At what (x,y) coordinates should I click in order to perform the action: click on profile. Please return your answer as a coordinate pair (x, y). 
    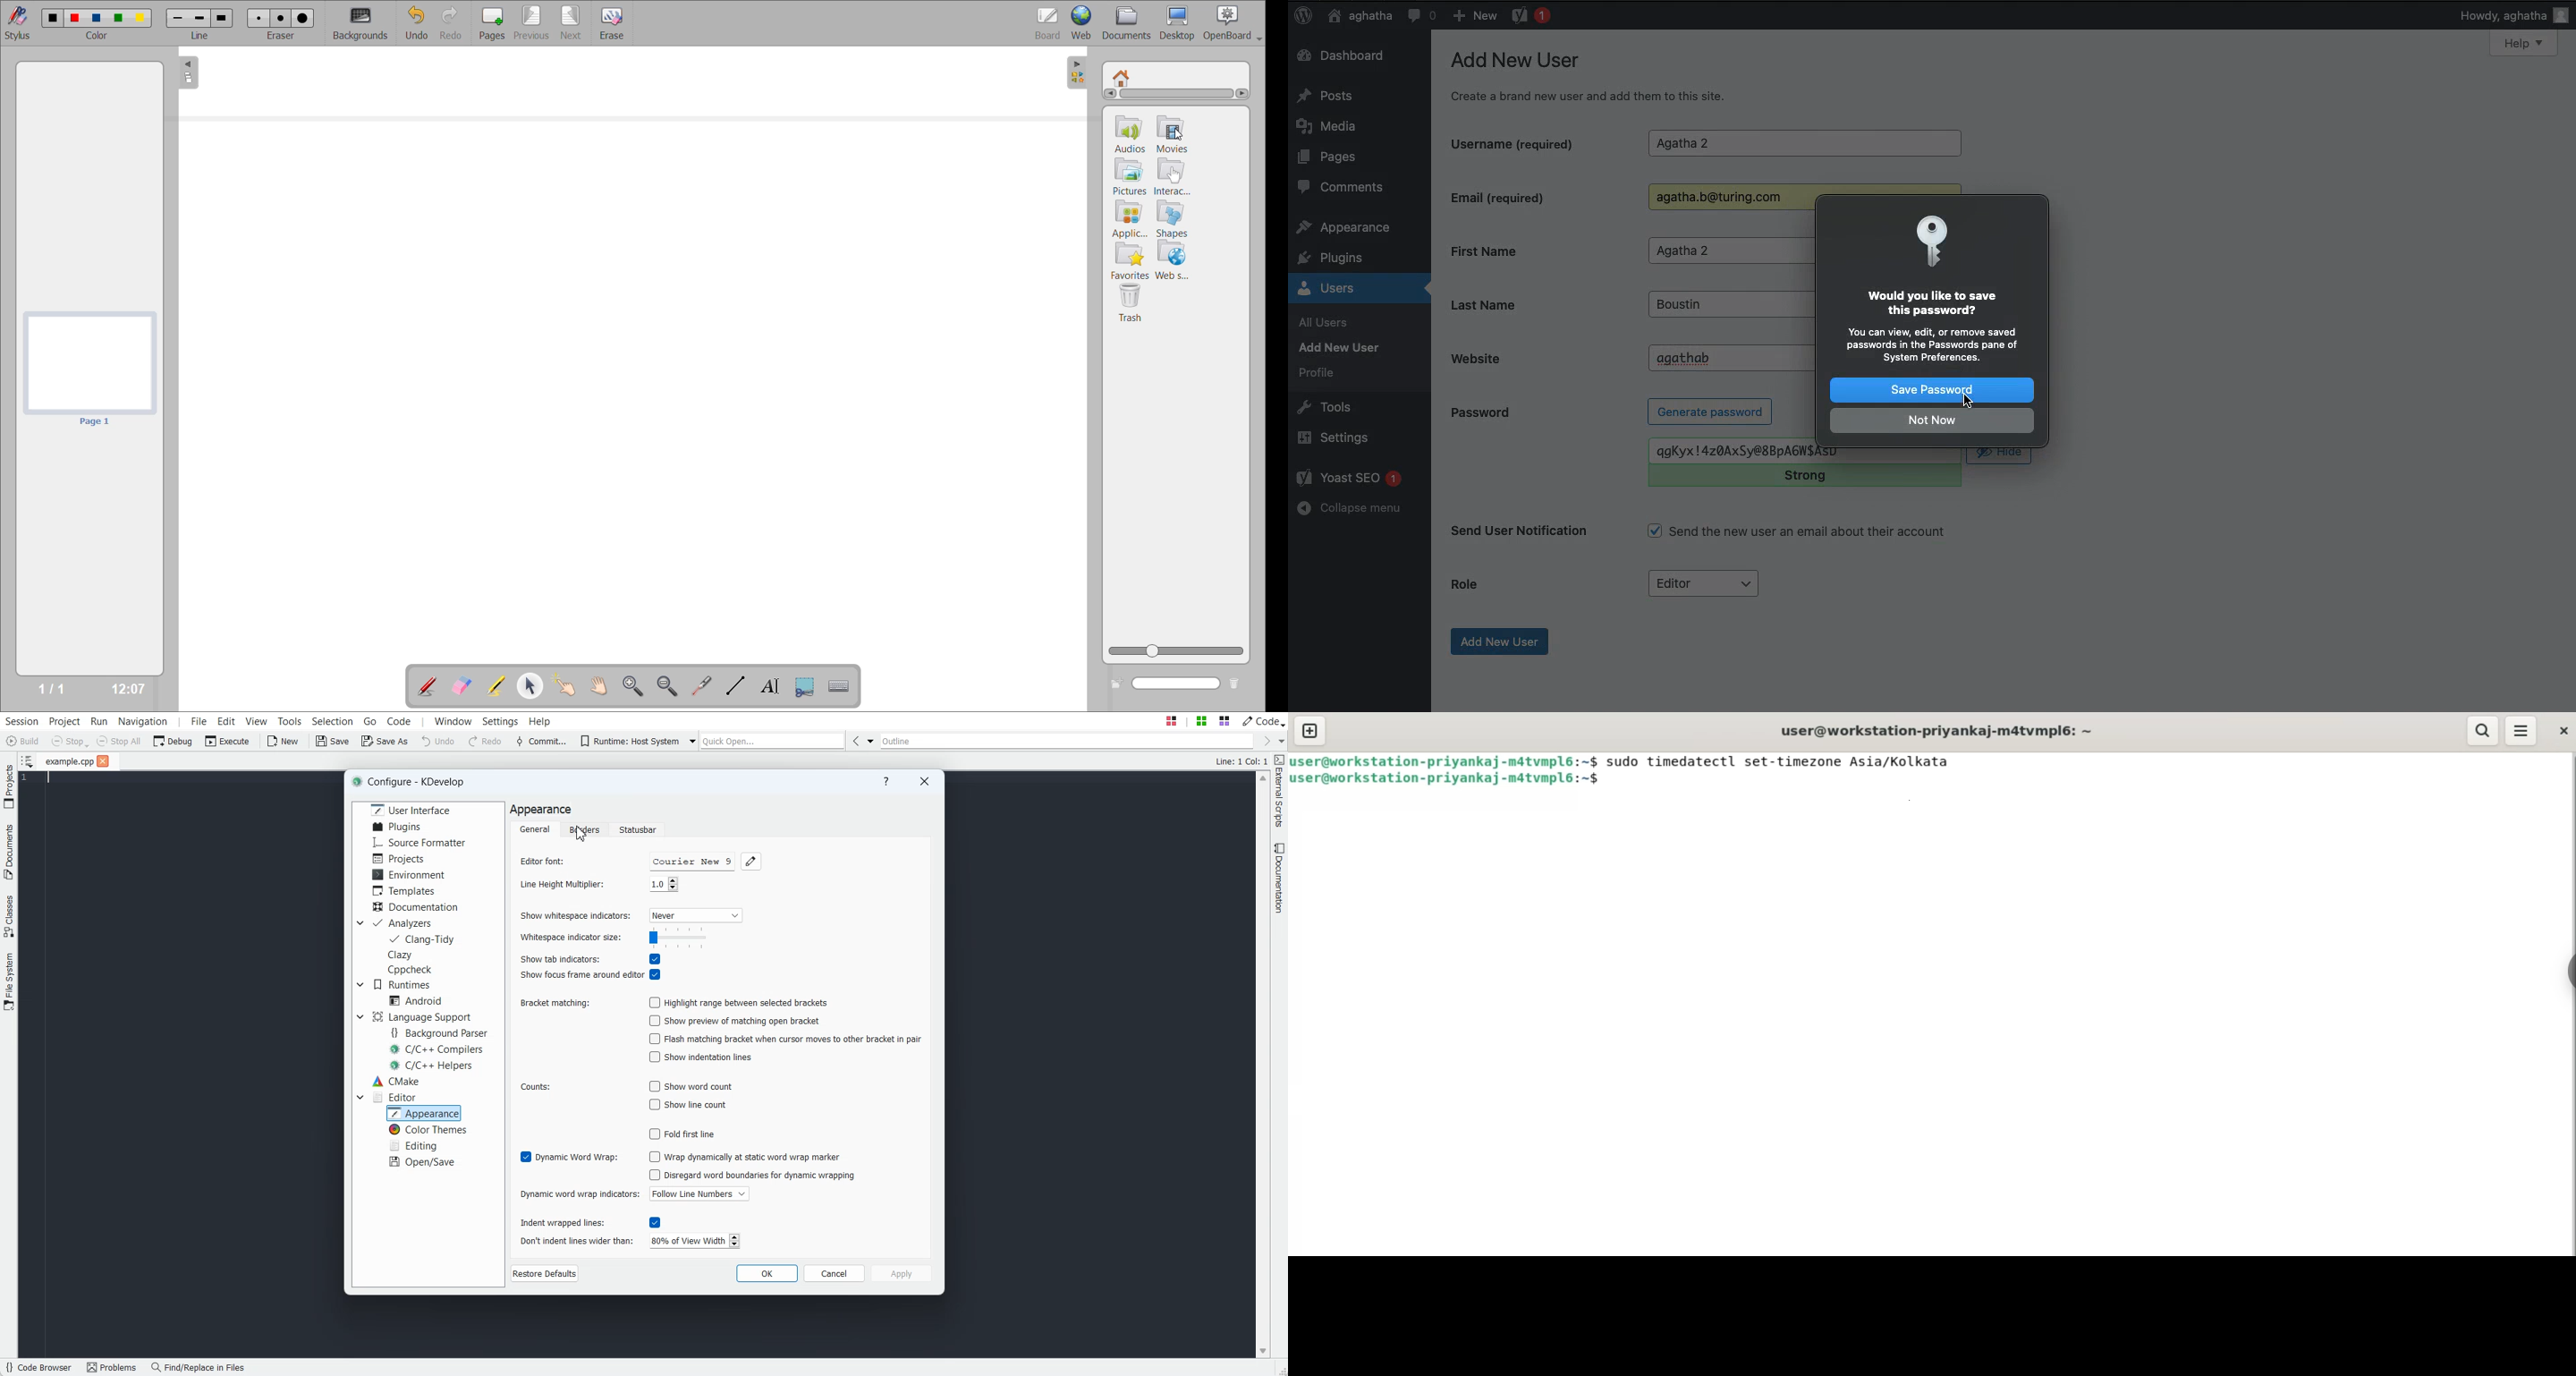
    Looking at the image, I should click on (1322, 372).